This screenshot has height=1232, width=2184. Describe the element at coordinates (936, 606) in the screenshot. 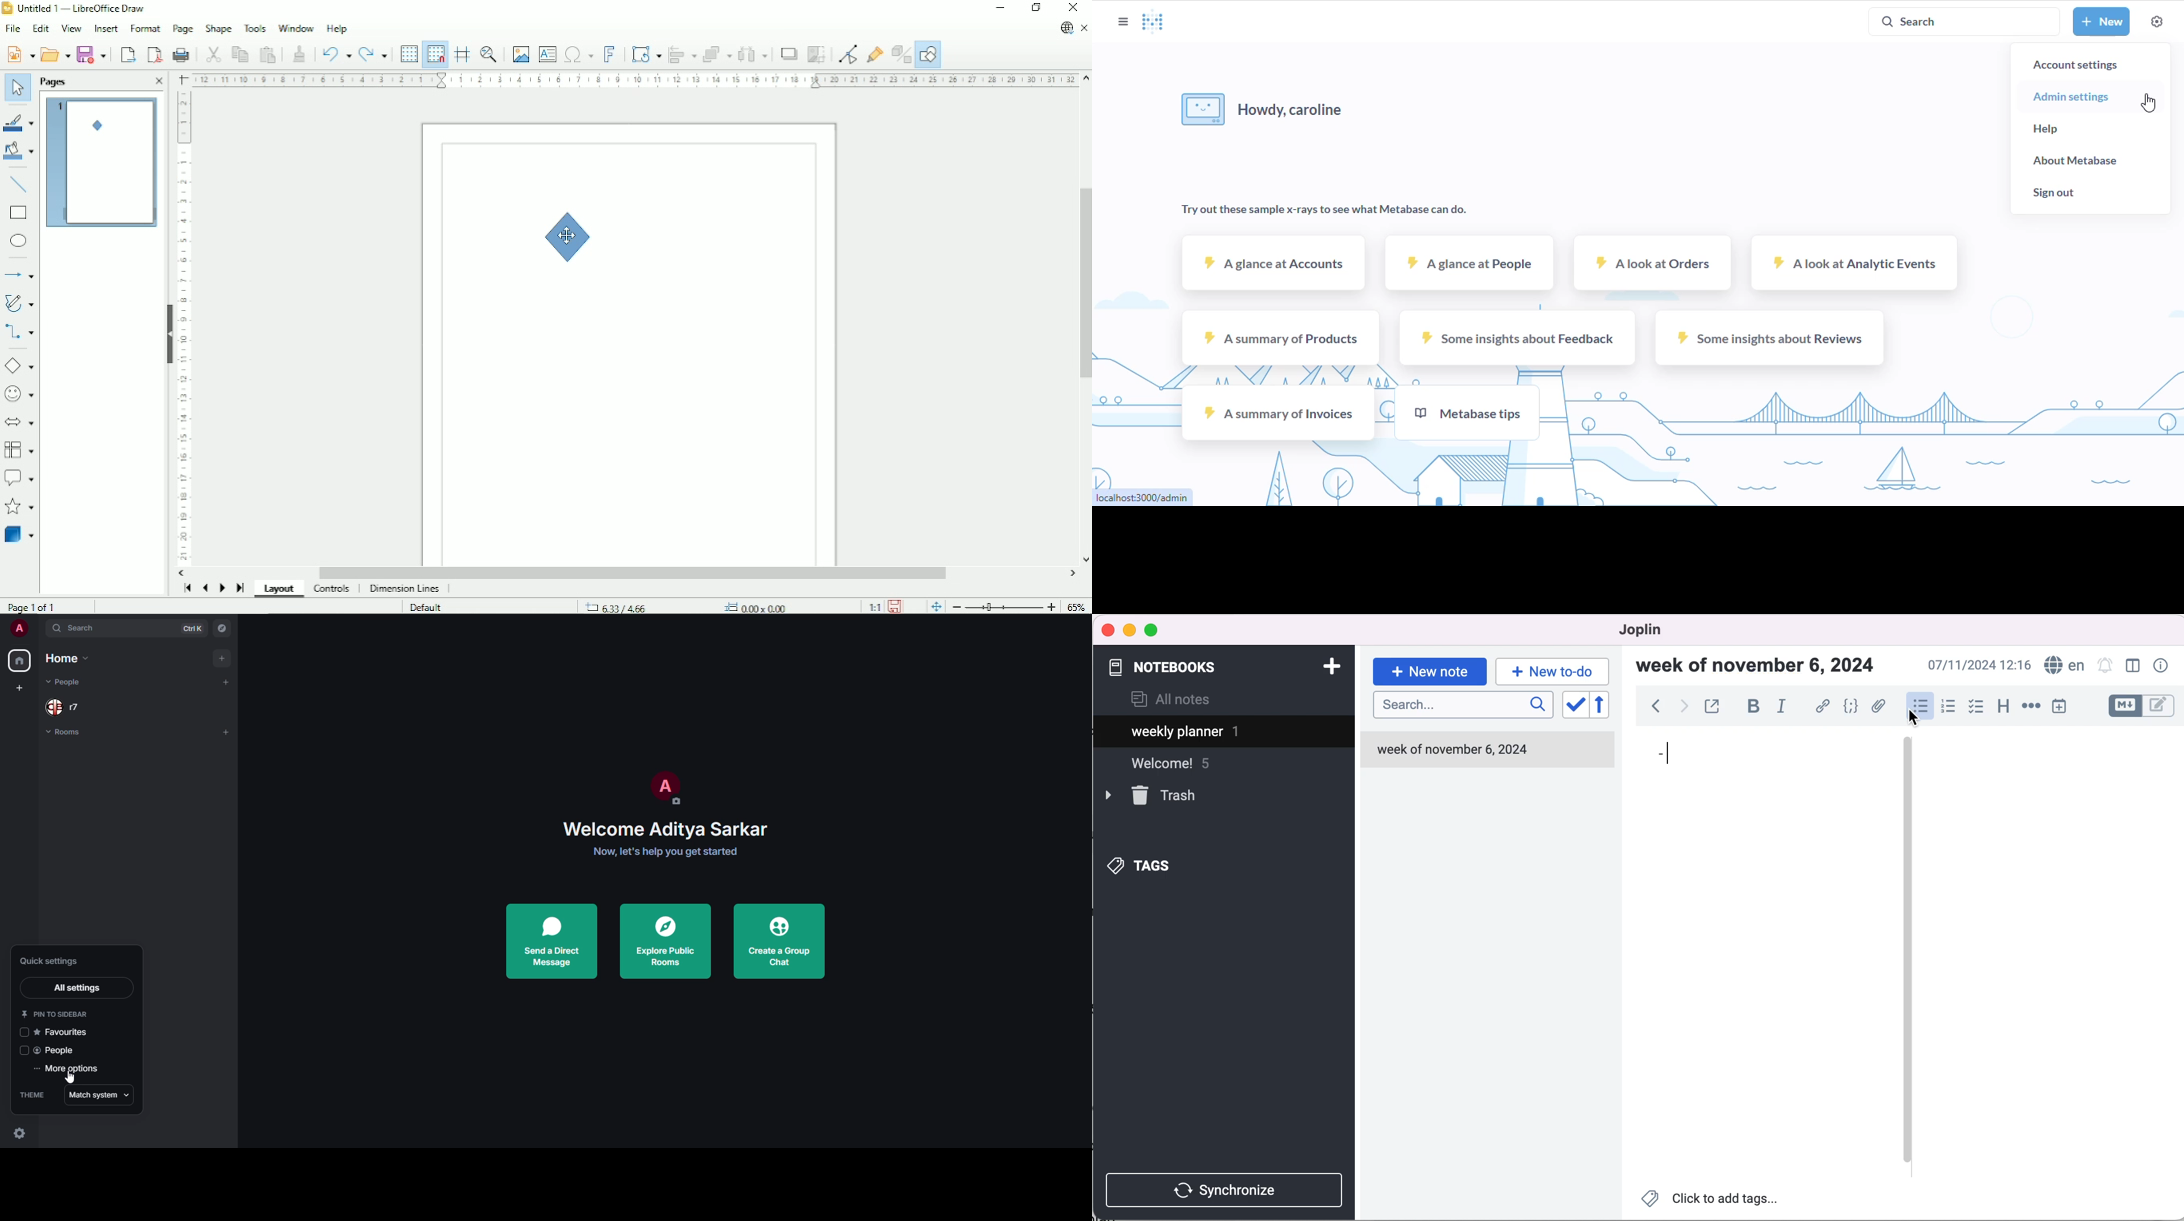

I see `Fit page to current window` at that location.